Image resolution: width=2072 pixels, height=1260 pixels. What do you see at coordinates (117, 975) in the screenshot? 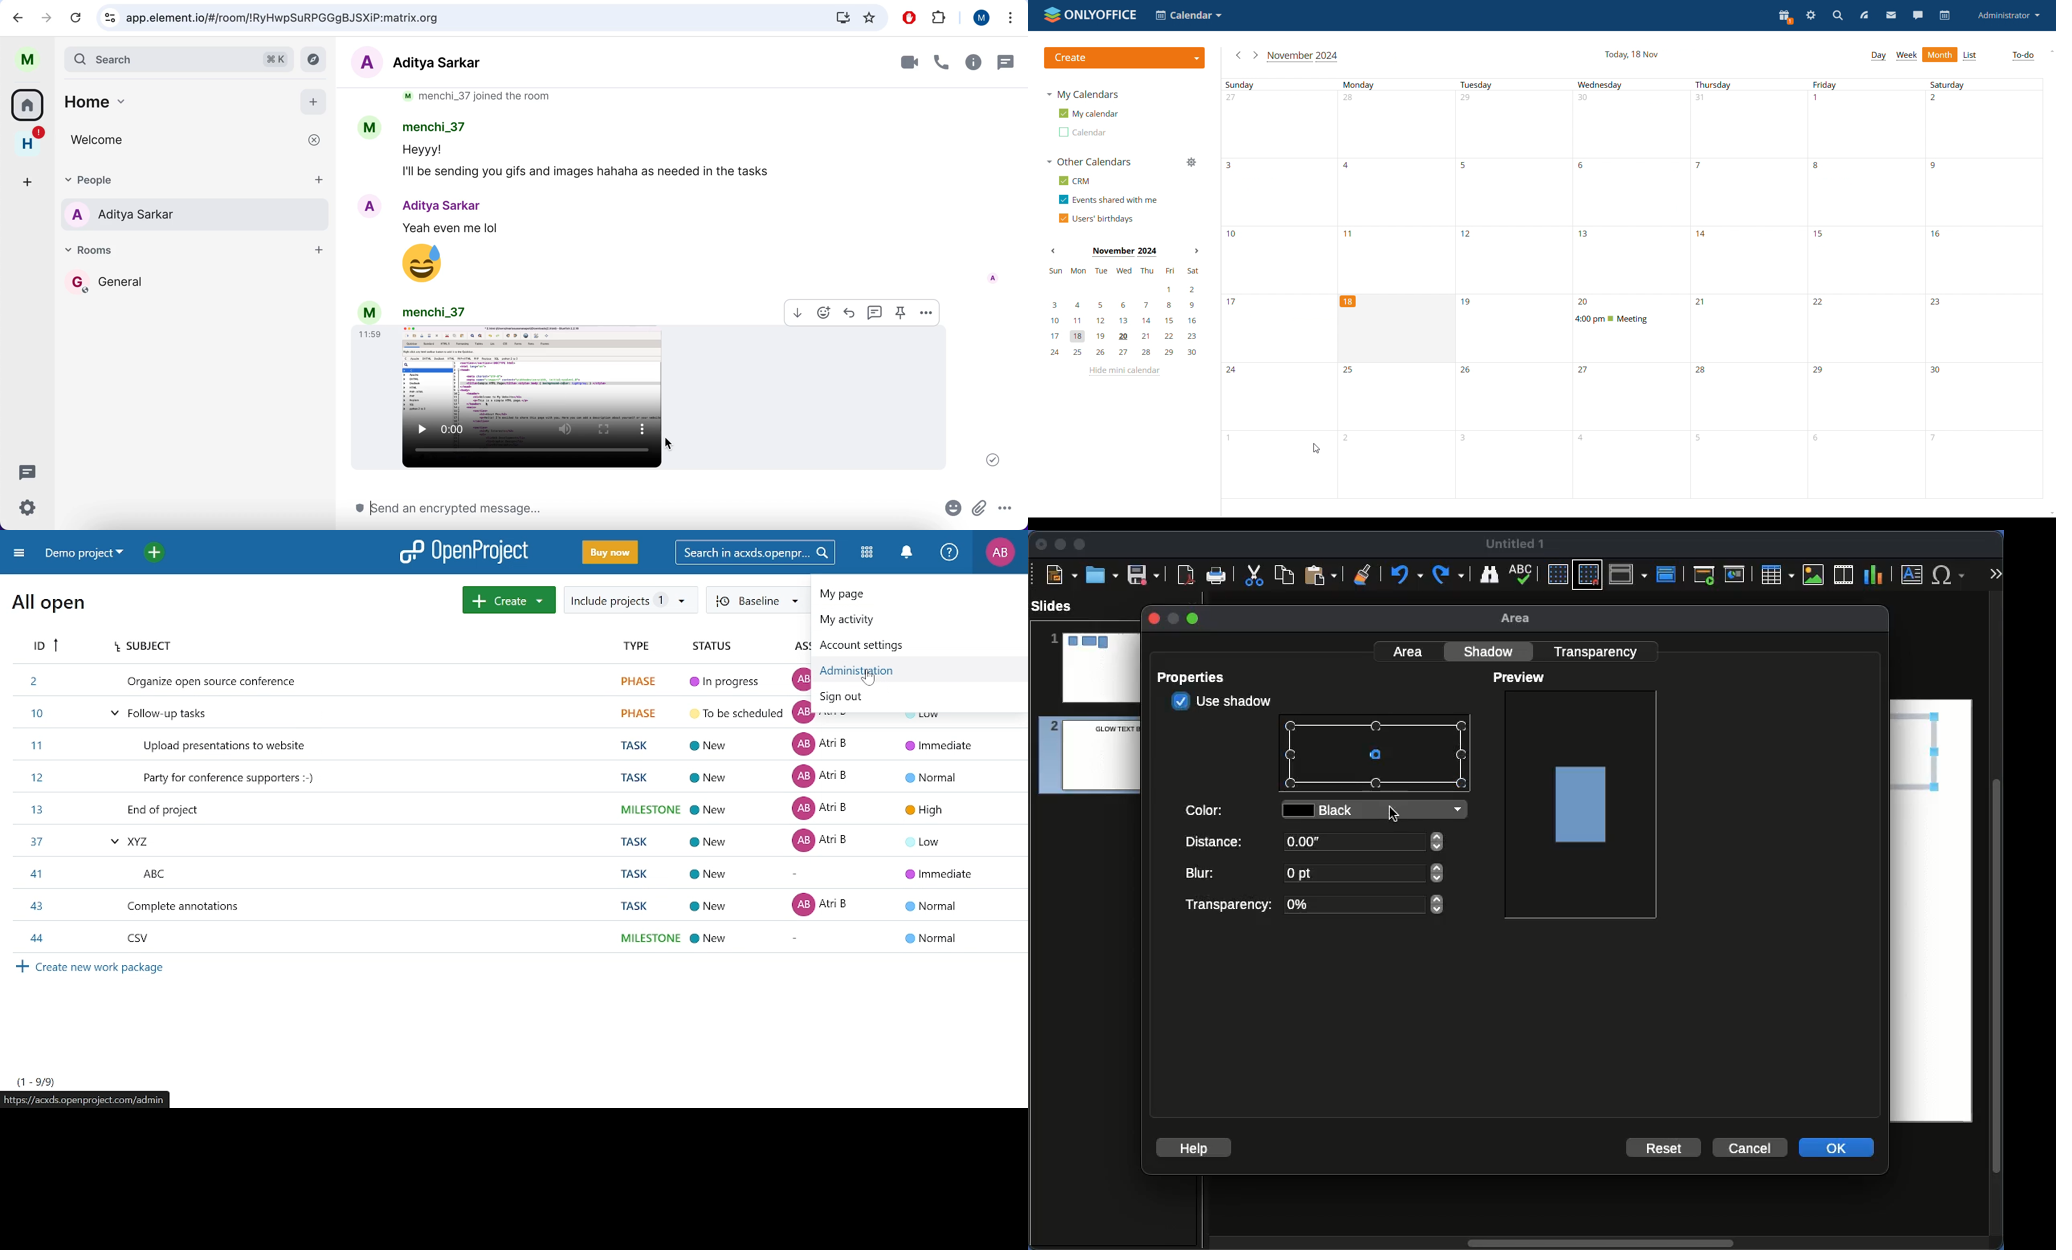
I see `Create new work package` at bounding box center [117, 975].